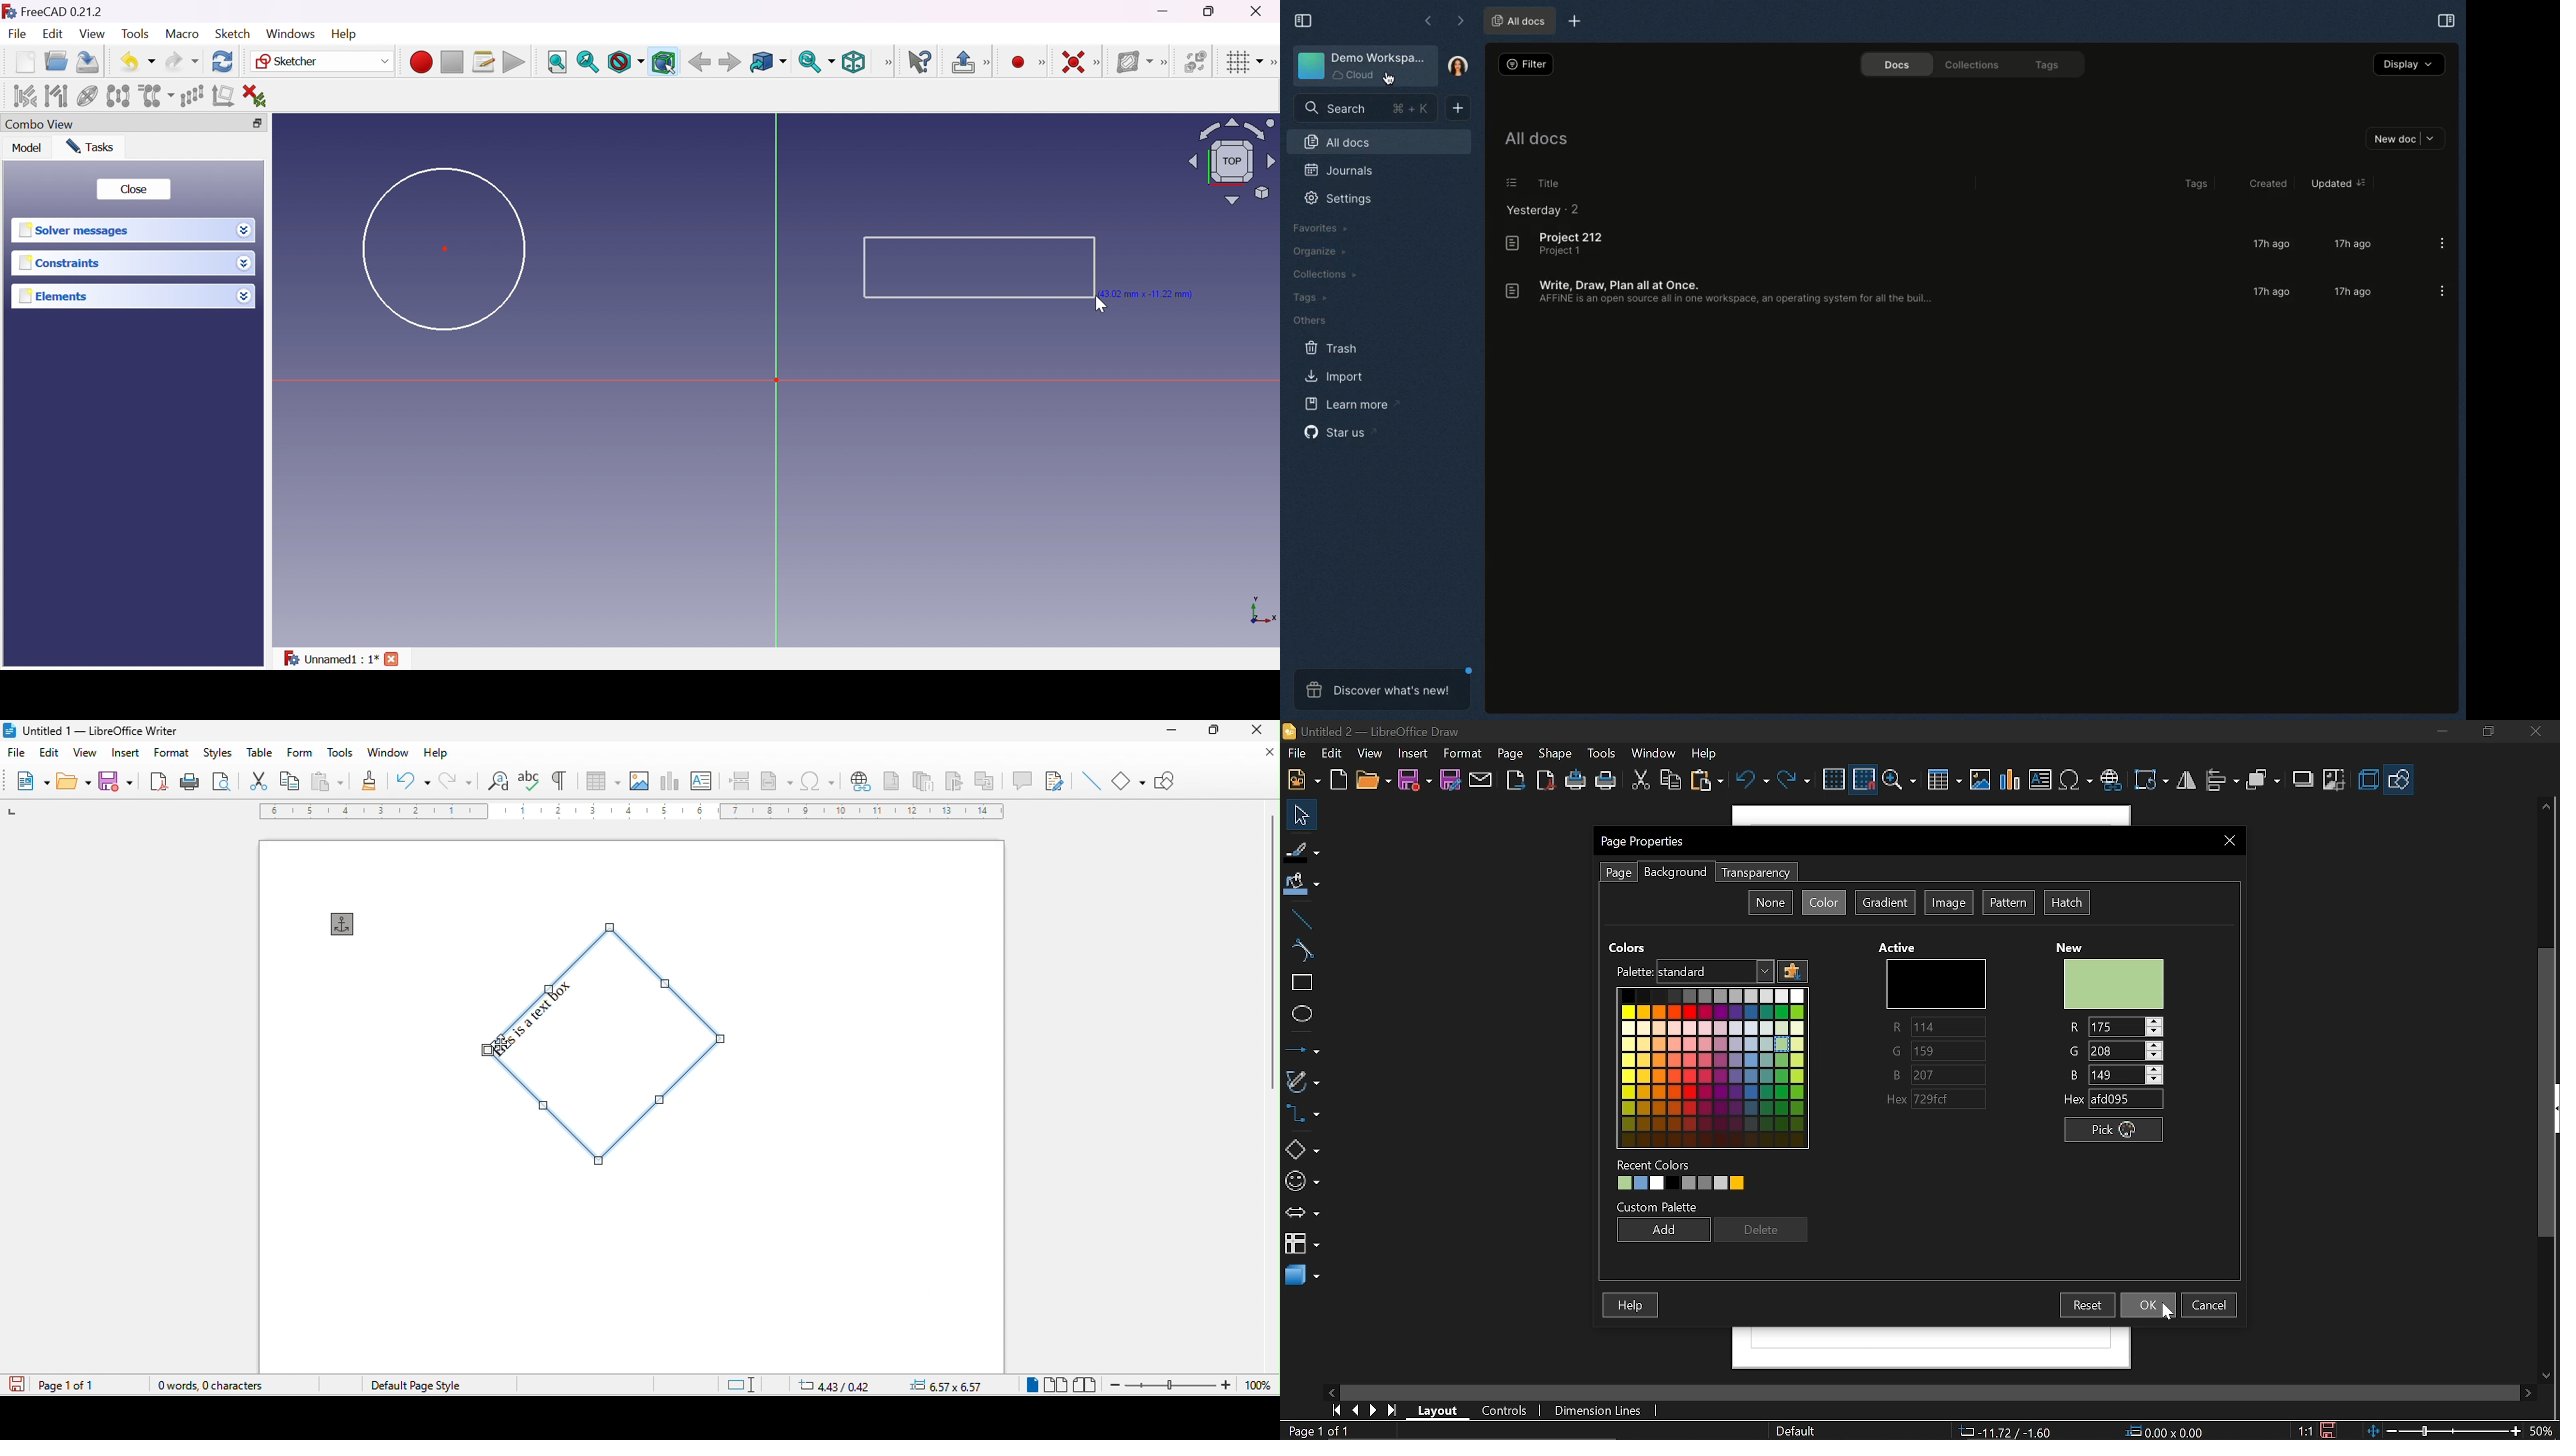 This screenshot has height=1456, width=2576. Describe the element at coordinates (2009, 903) in the screenshot. I see `Pattern` at that location.